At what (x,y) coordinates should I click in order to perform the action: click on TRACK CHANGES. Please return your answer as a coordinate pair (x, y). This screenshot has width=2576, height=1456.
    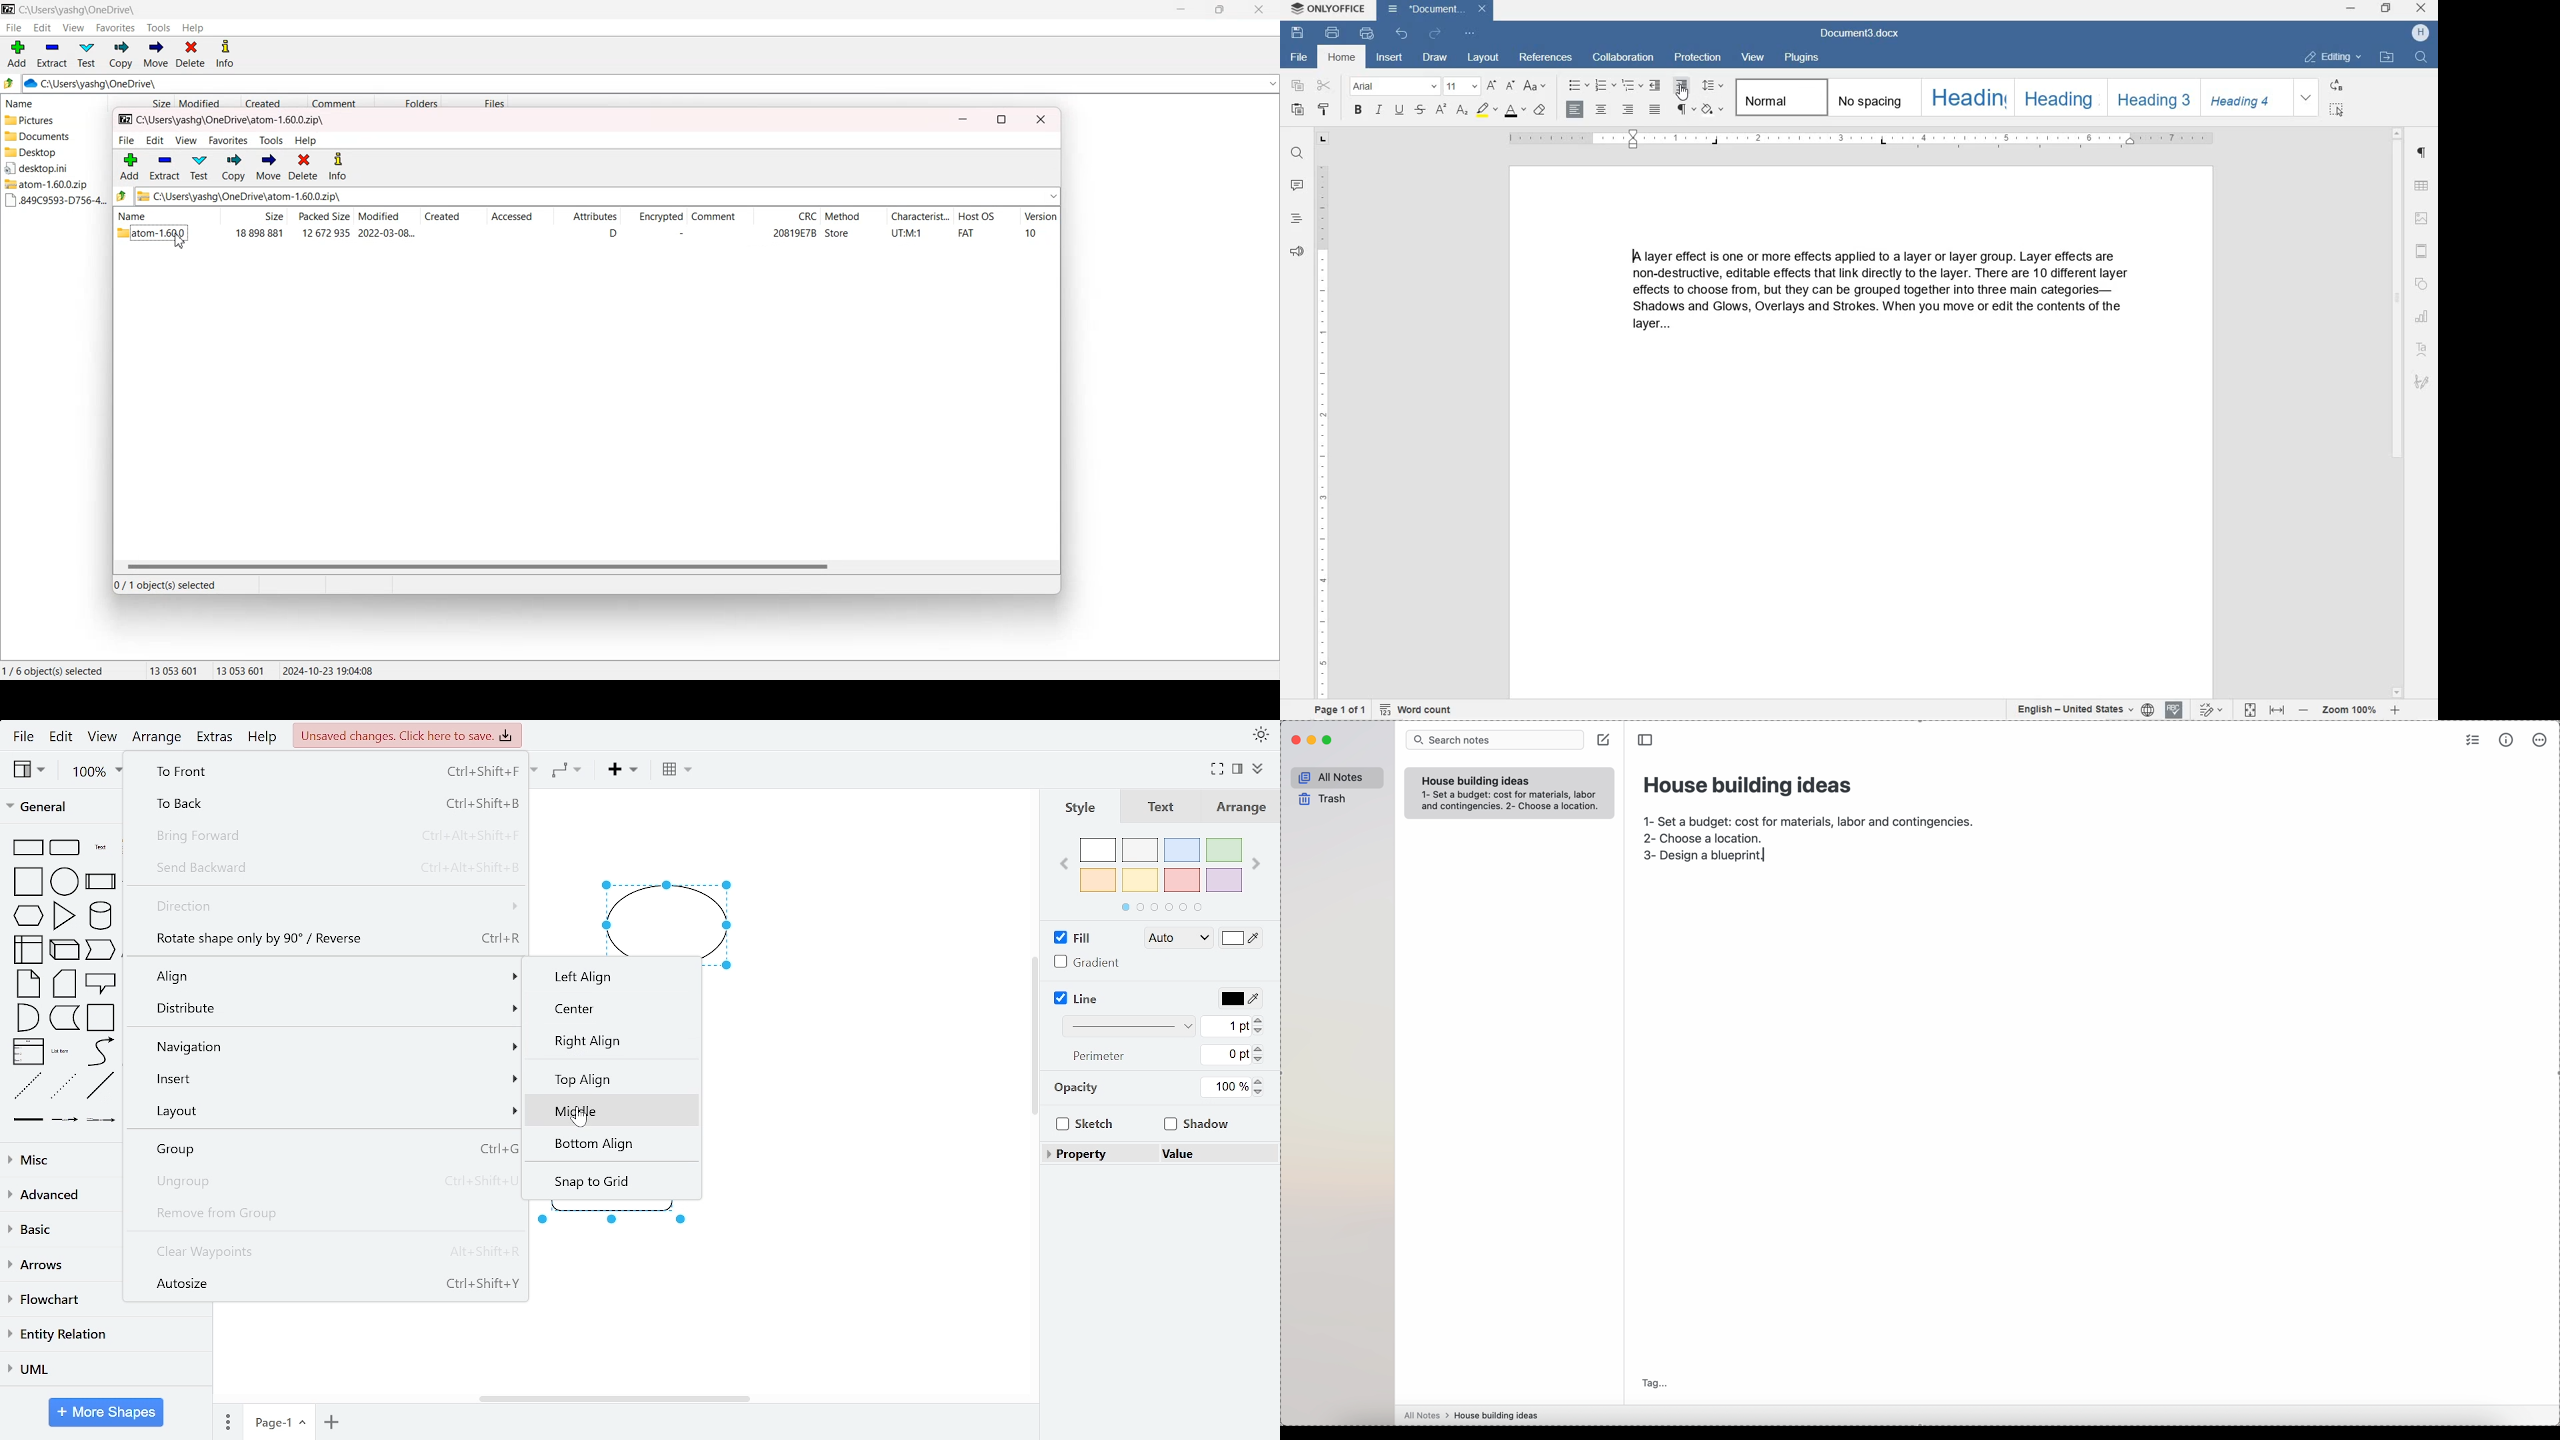
    Looking at the image, I should click on (2209, 709).